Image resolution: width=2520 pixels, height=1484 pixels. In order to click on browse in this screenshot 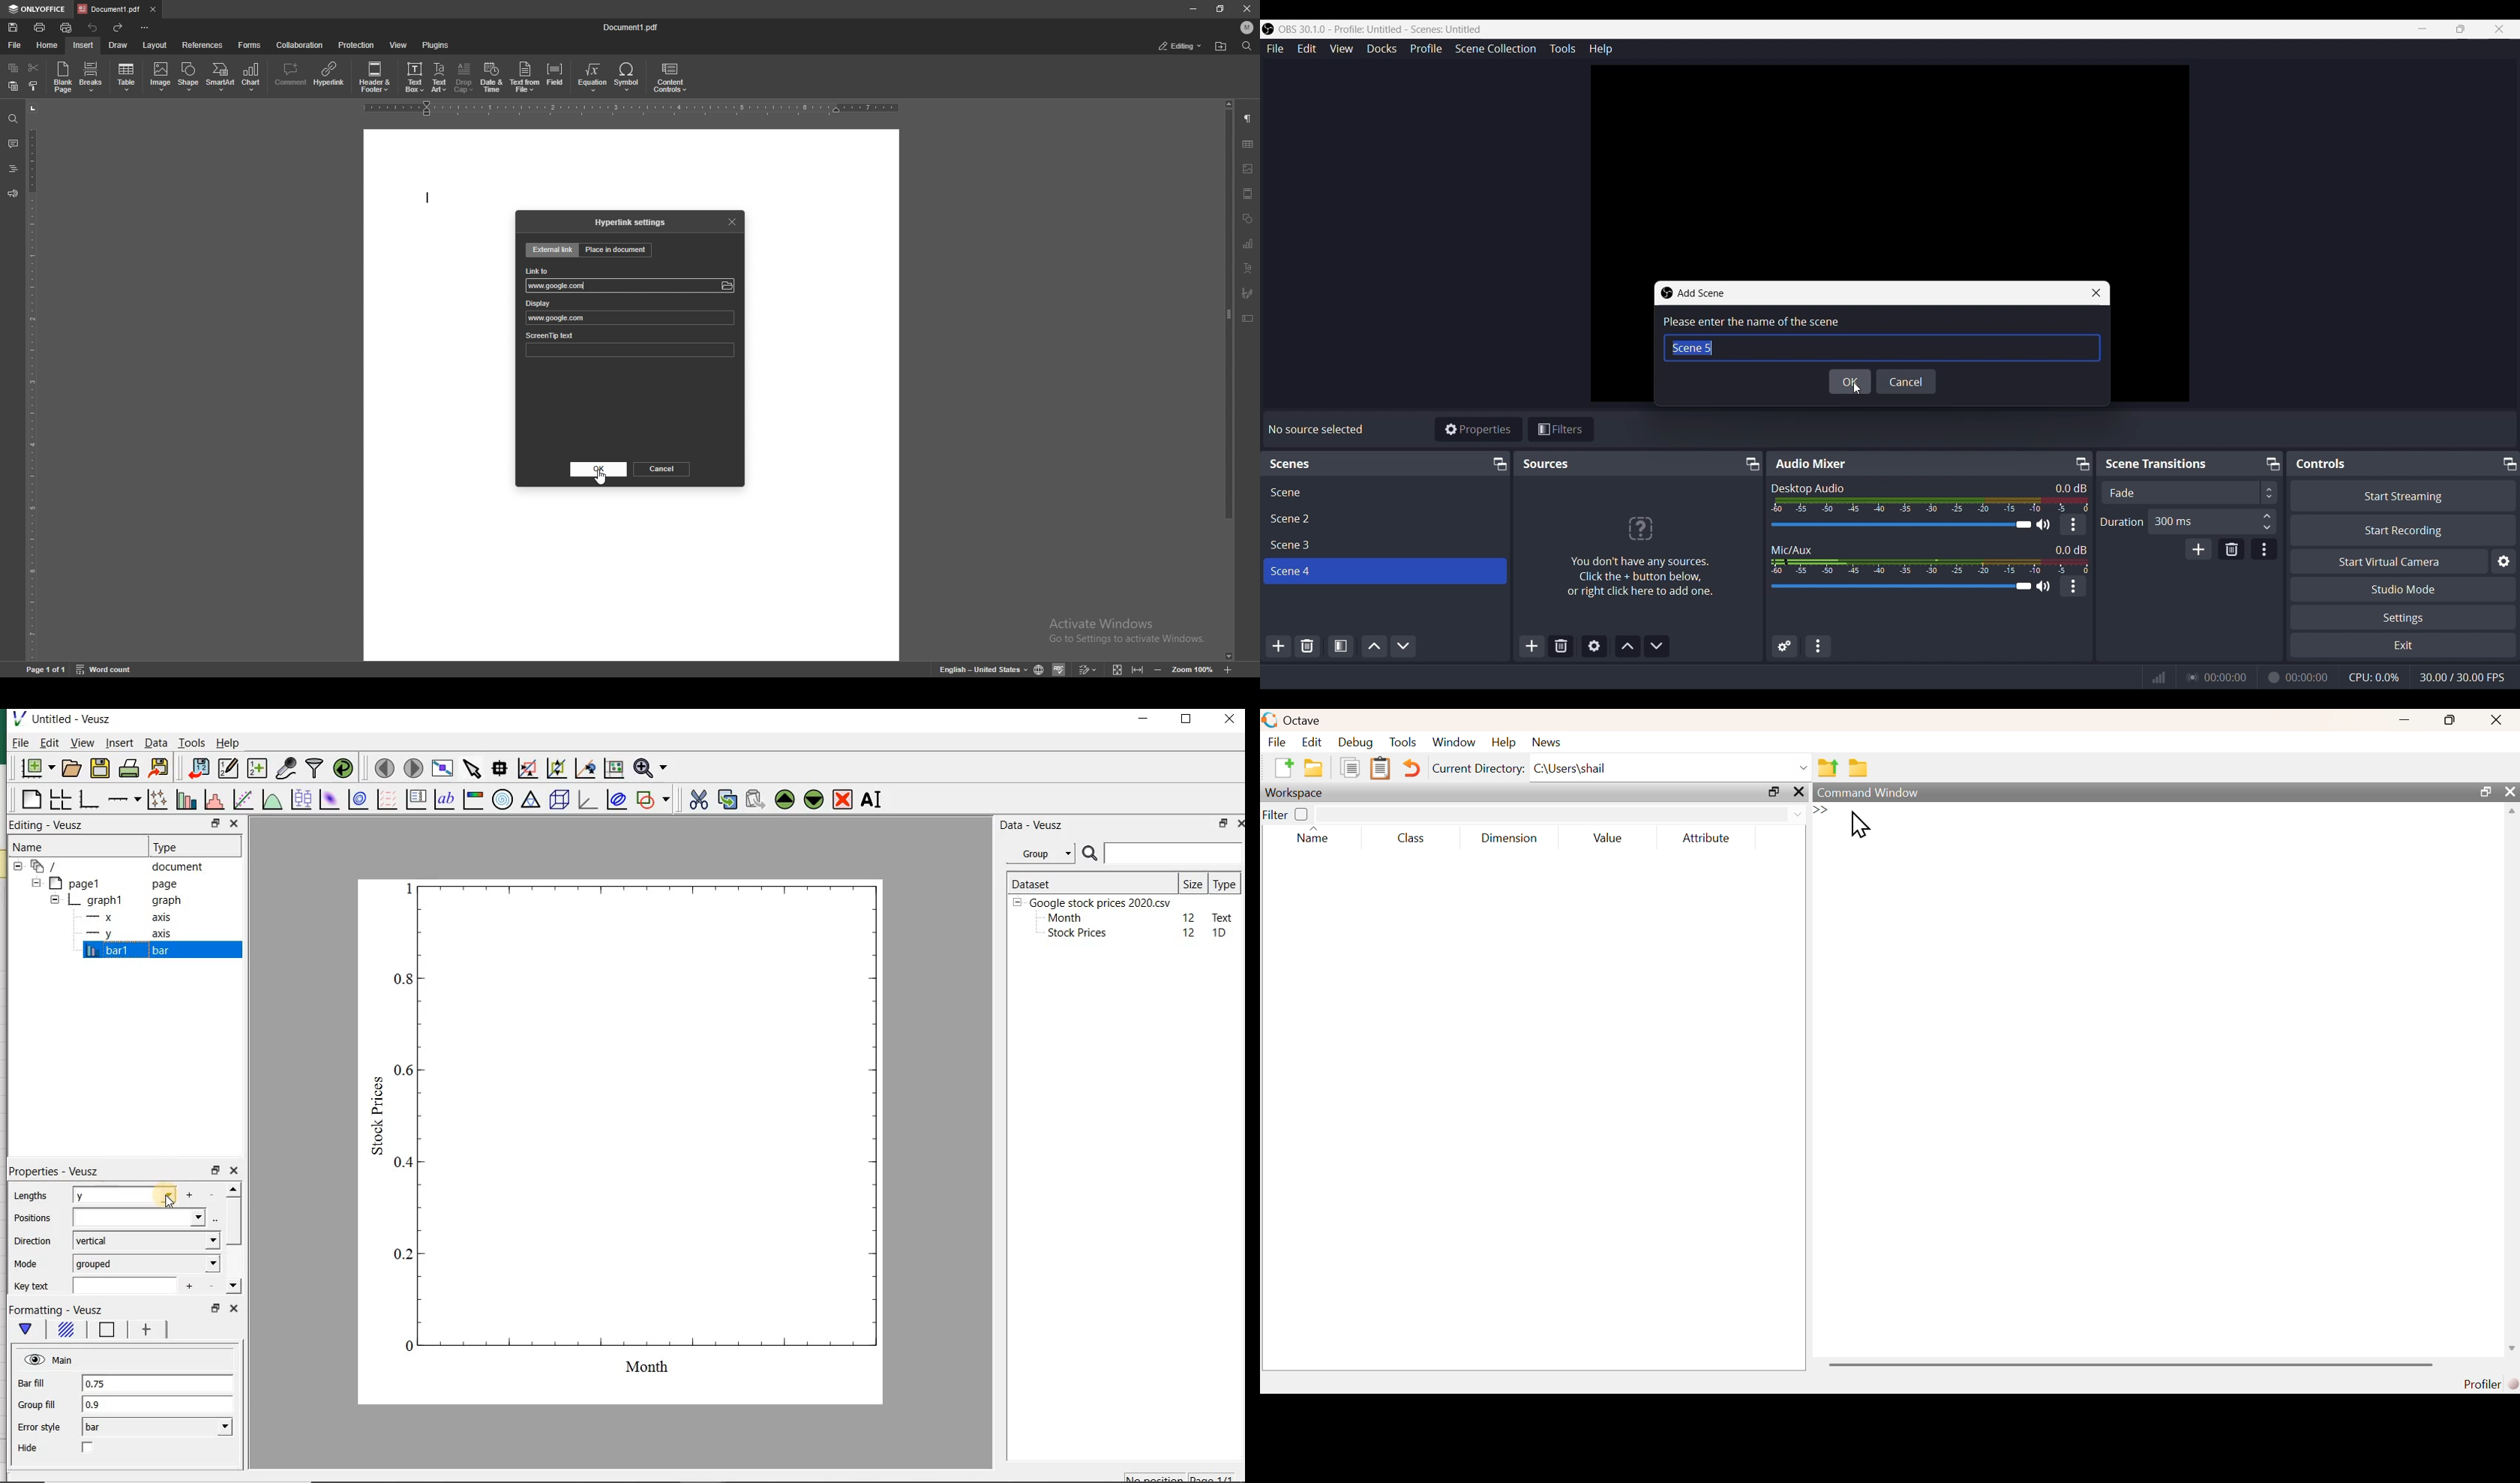, I will do `click(726, 286)`.